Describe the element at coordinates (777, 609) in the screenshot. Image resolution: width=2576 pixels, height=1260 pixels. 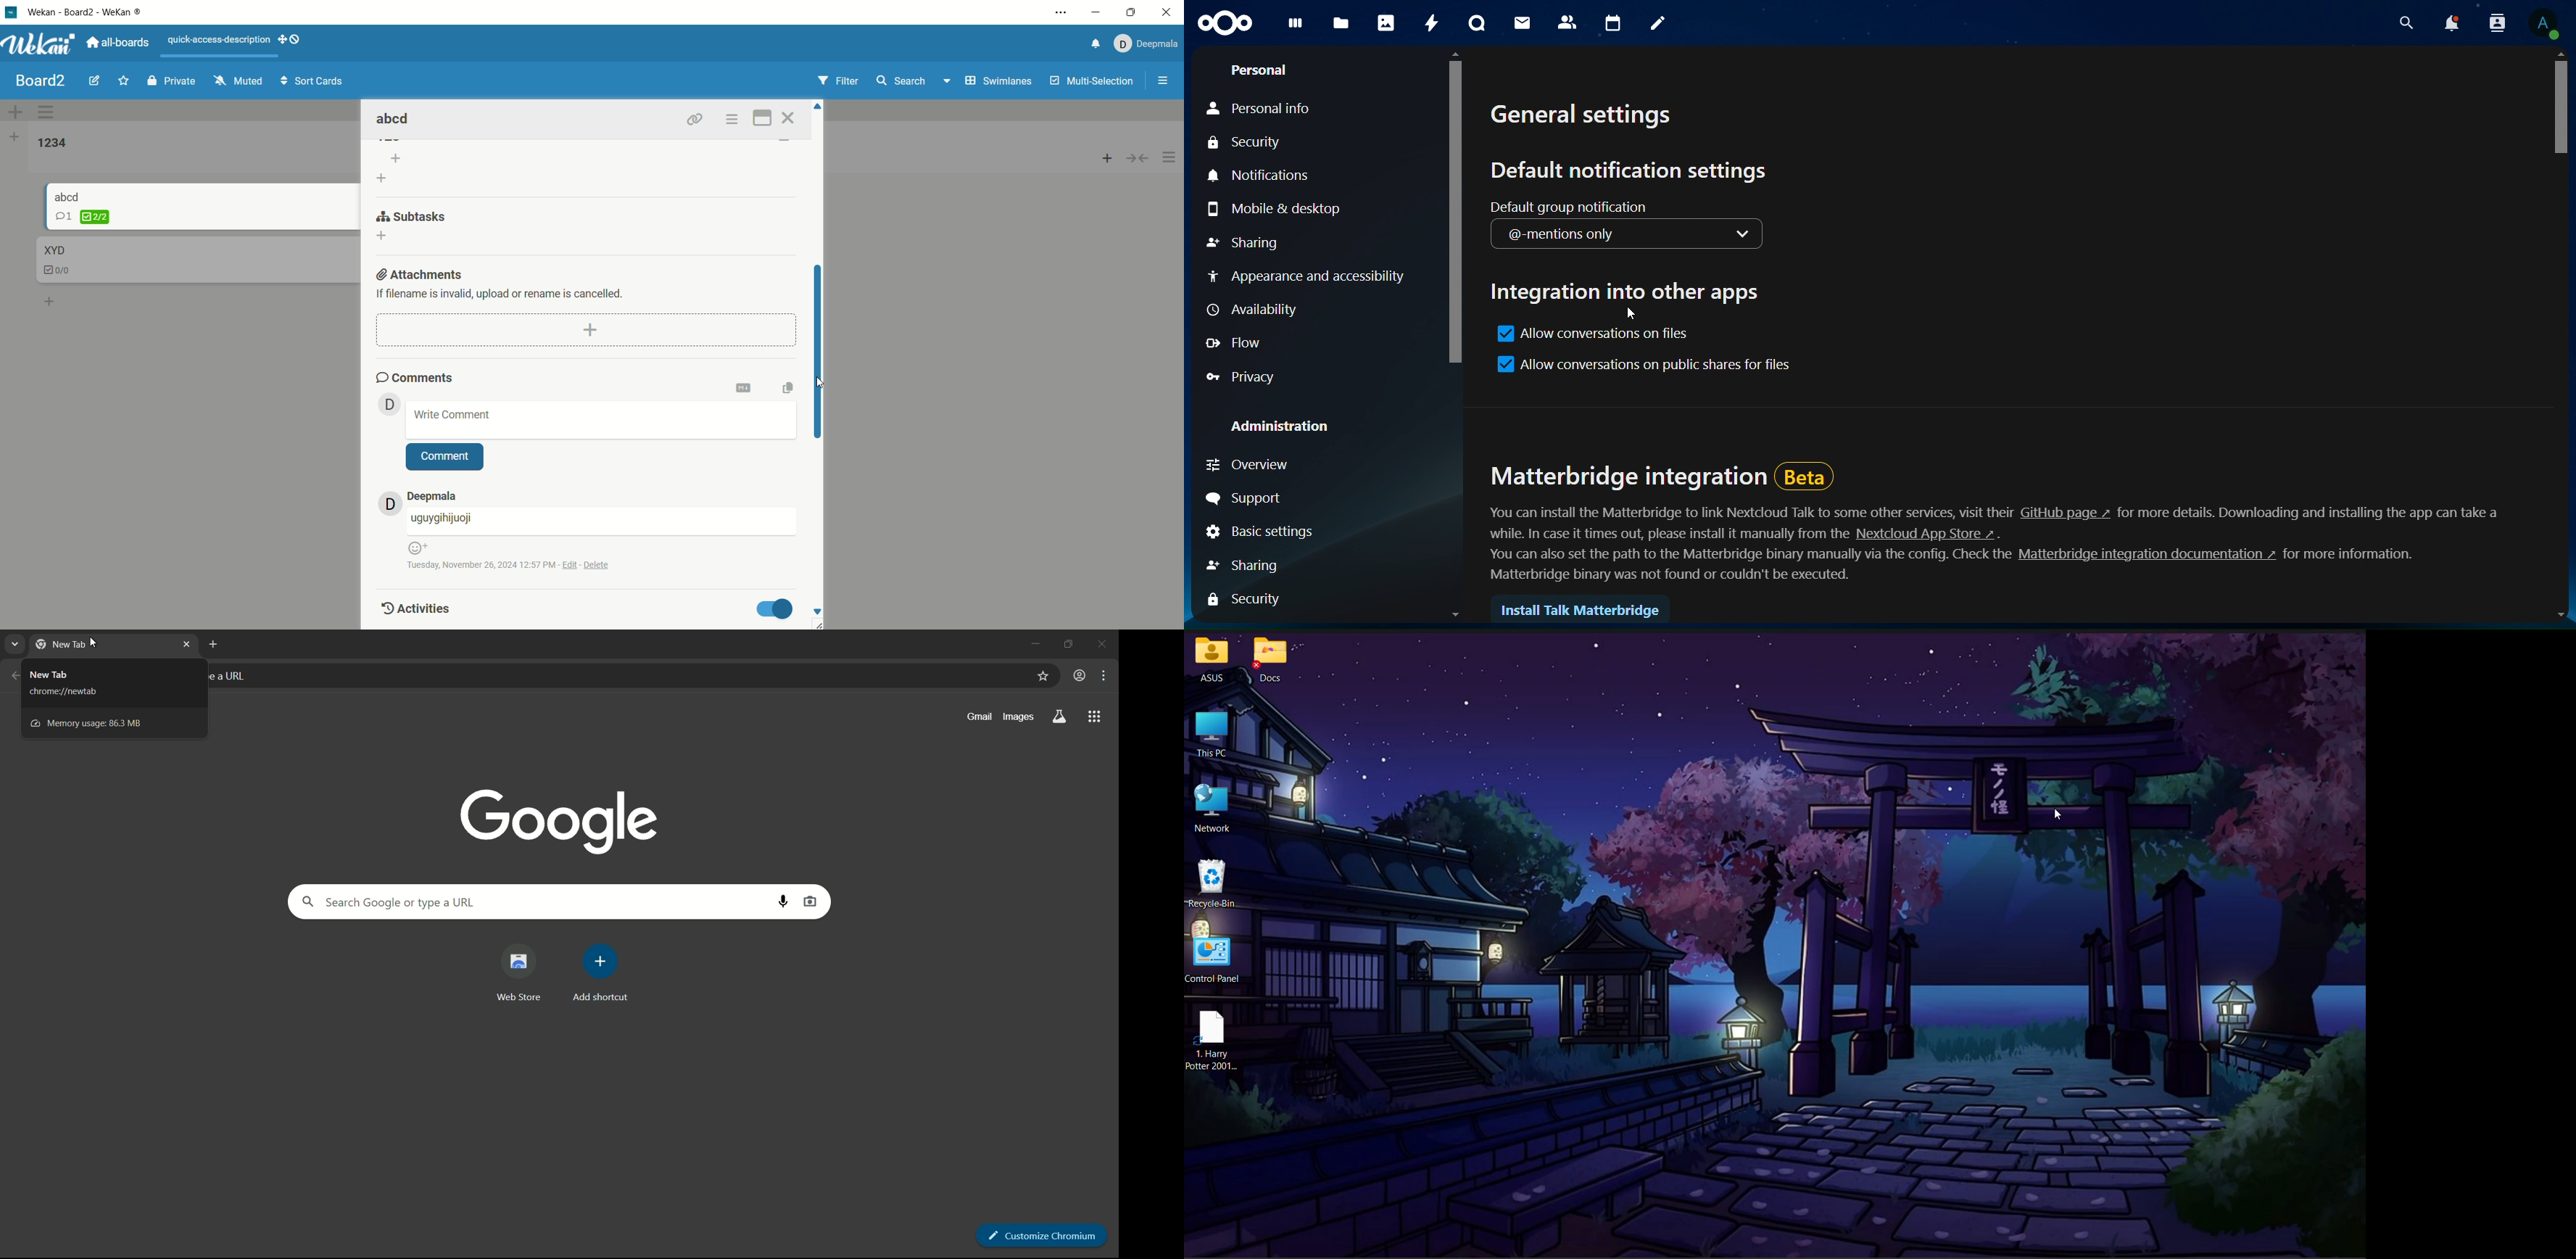
I see `toggle button` at that location.